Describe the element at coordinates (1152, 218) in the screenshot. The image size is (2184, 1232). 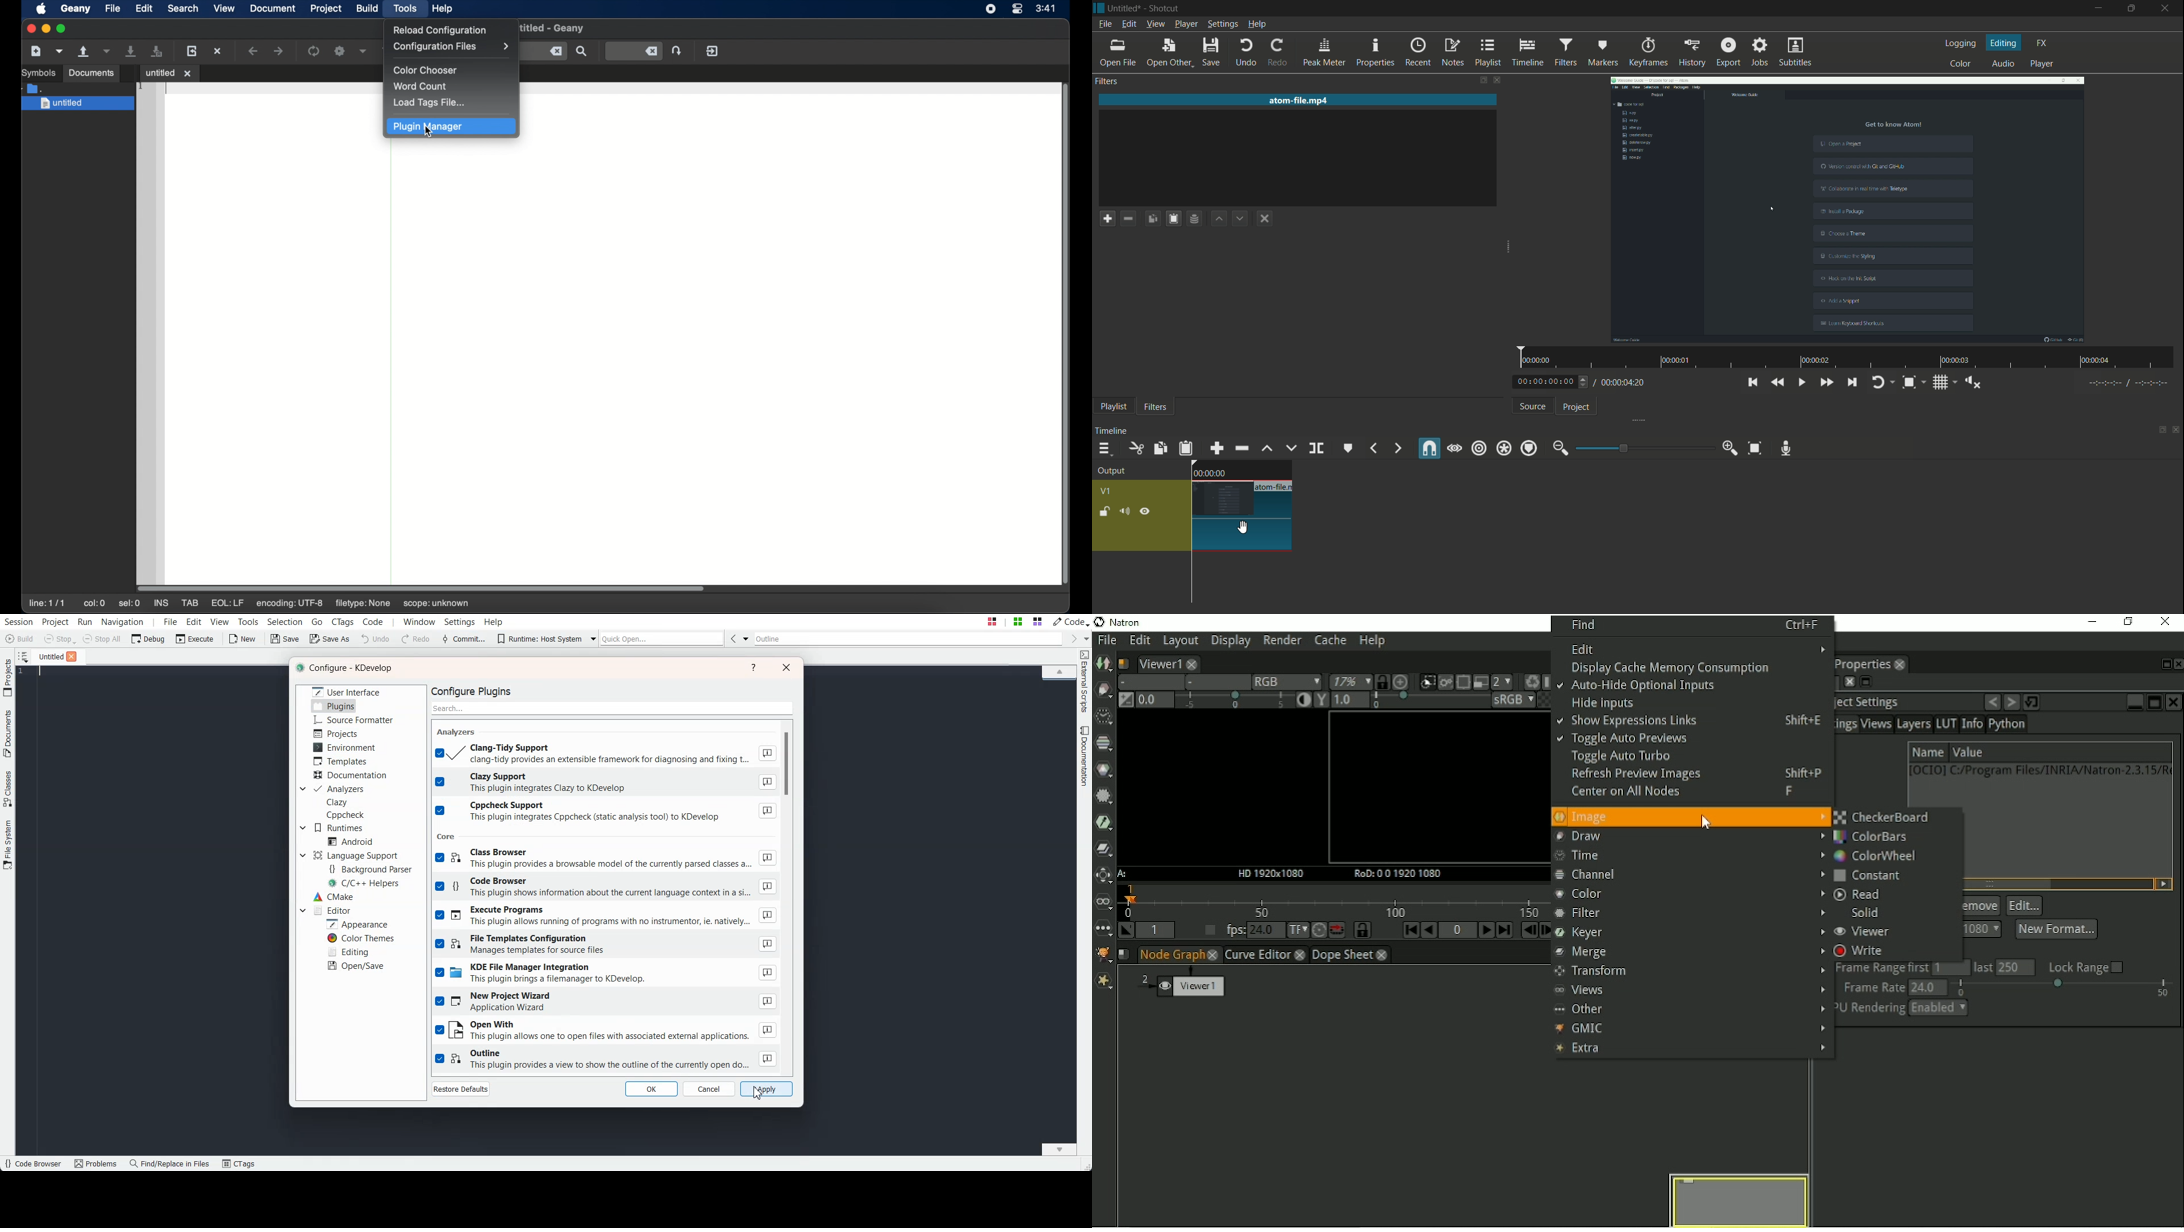
I see `paste` at that location.